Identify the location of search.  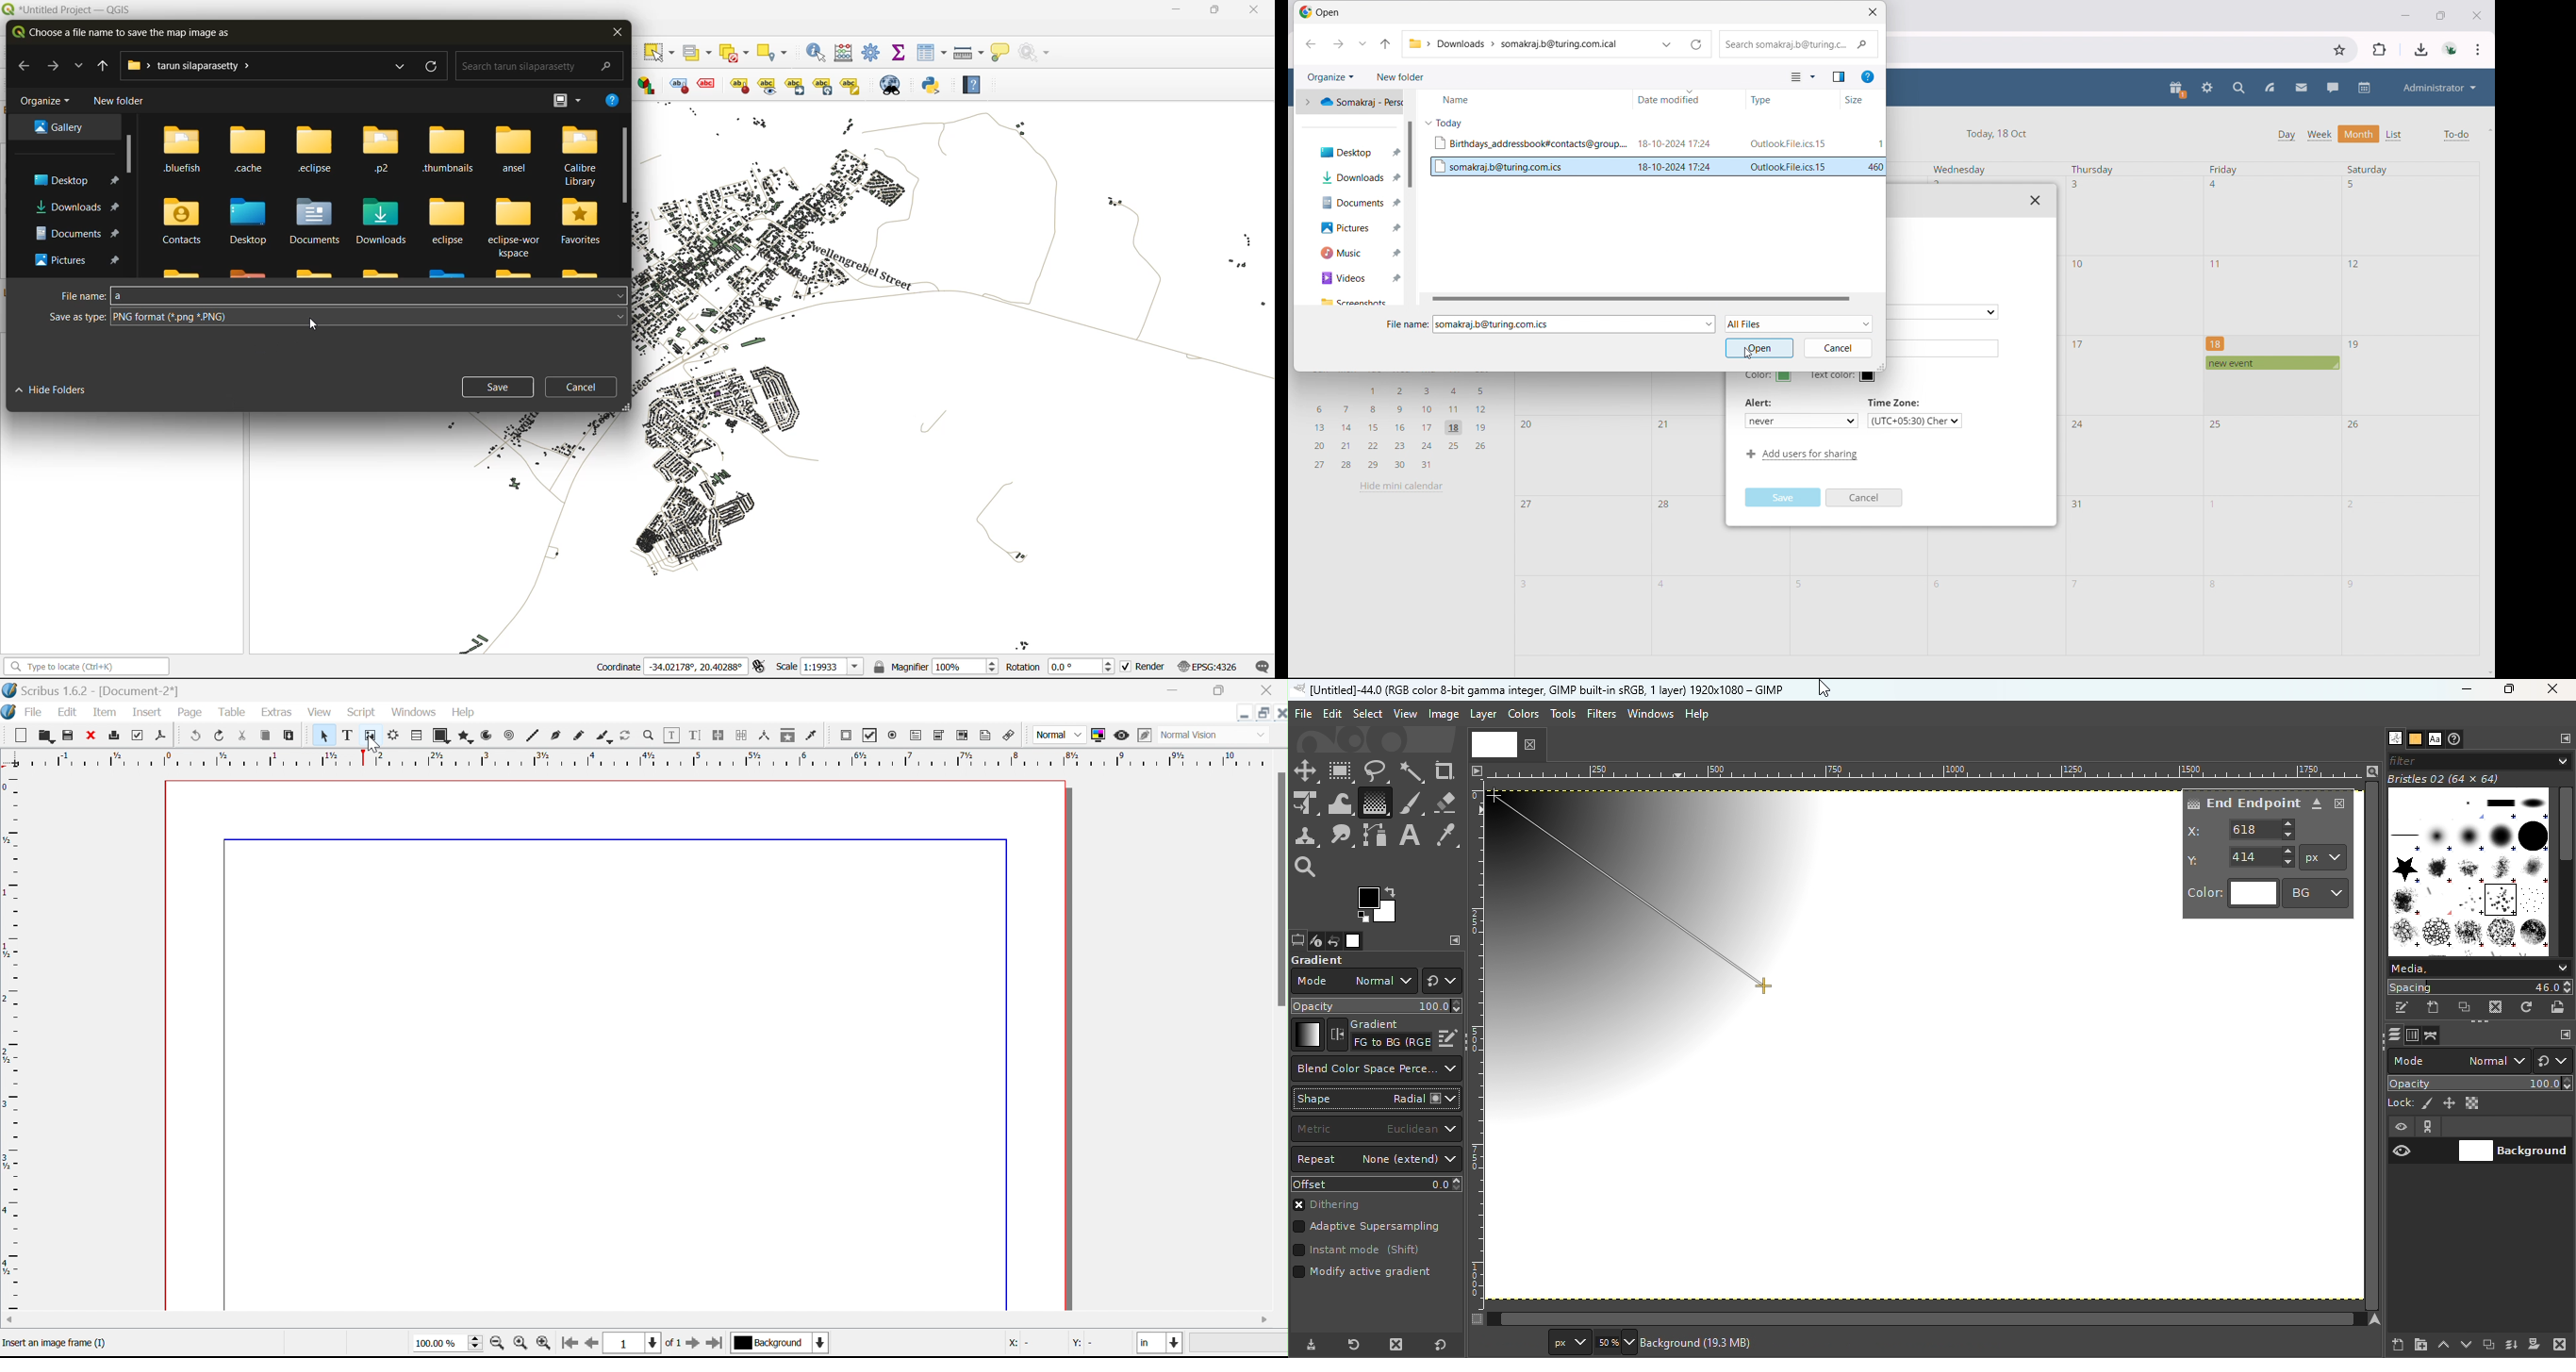
(535, 64).